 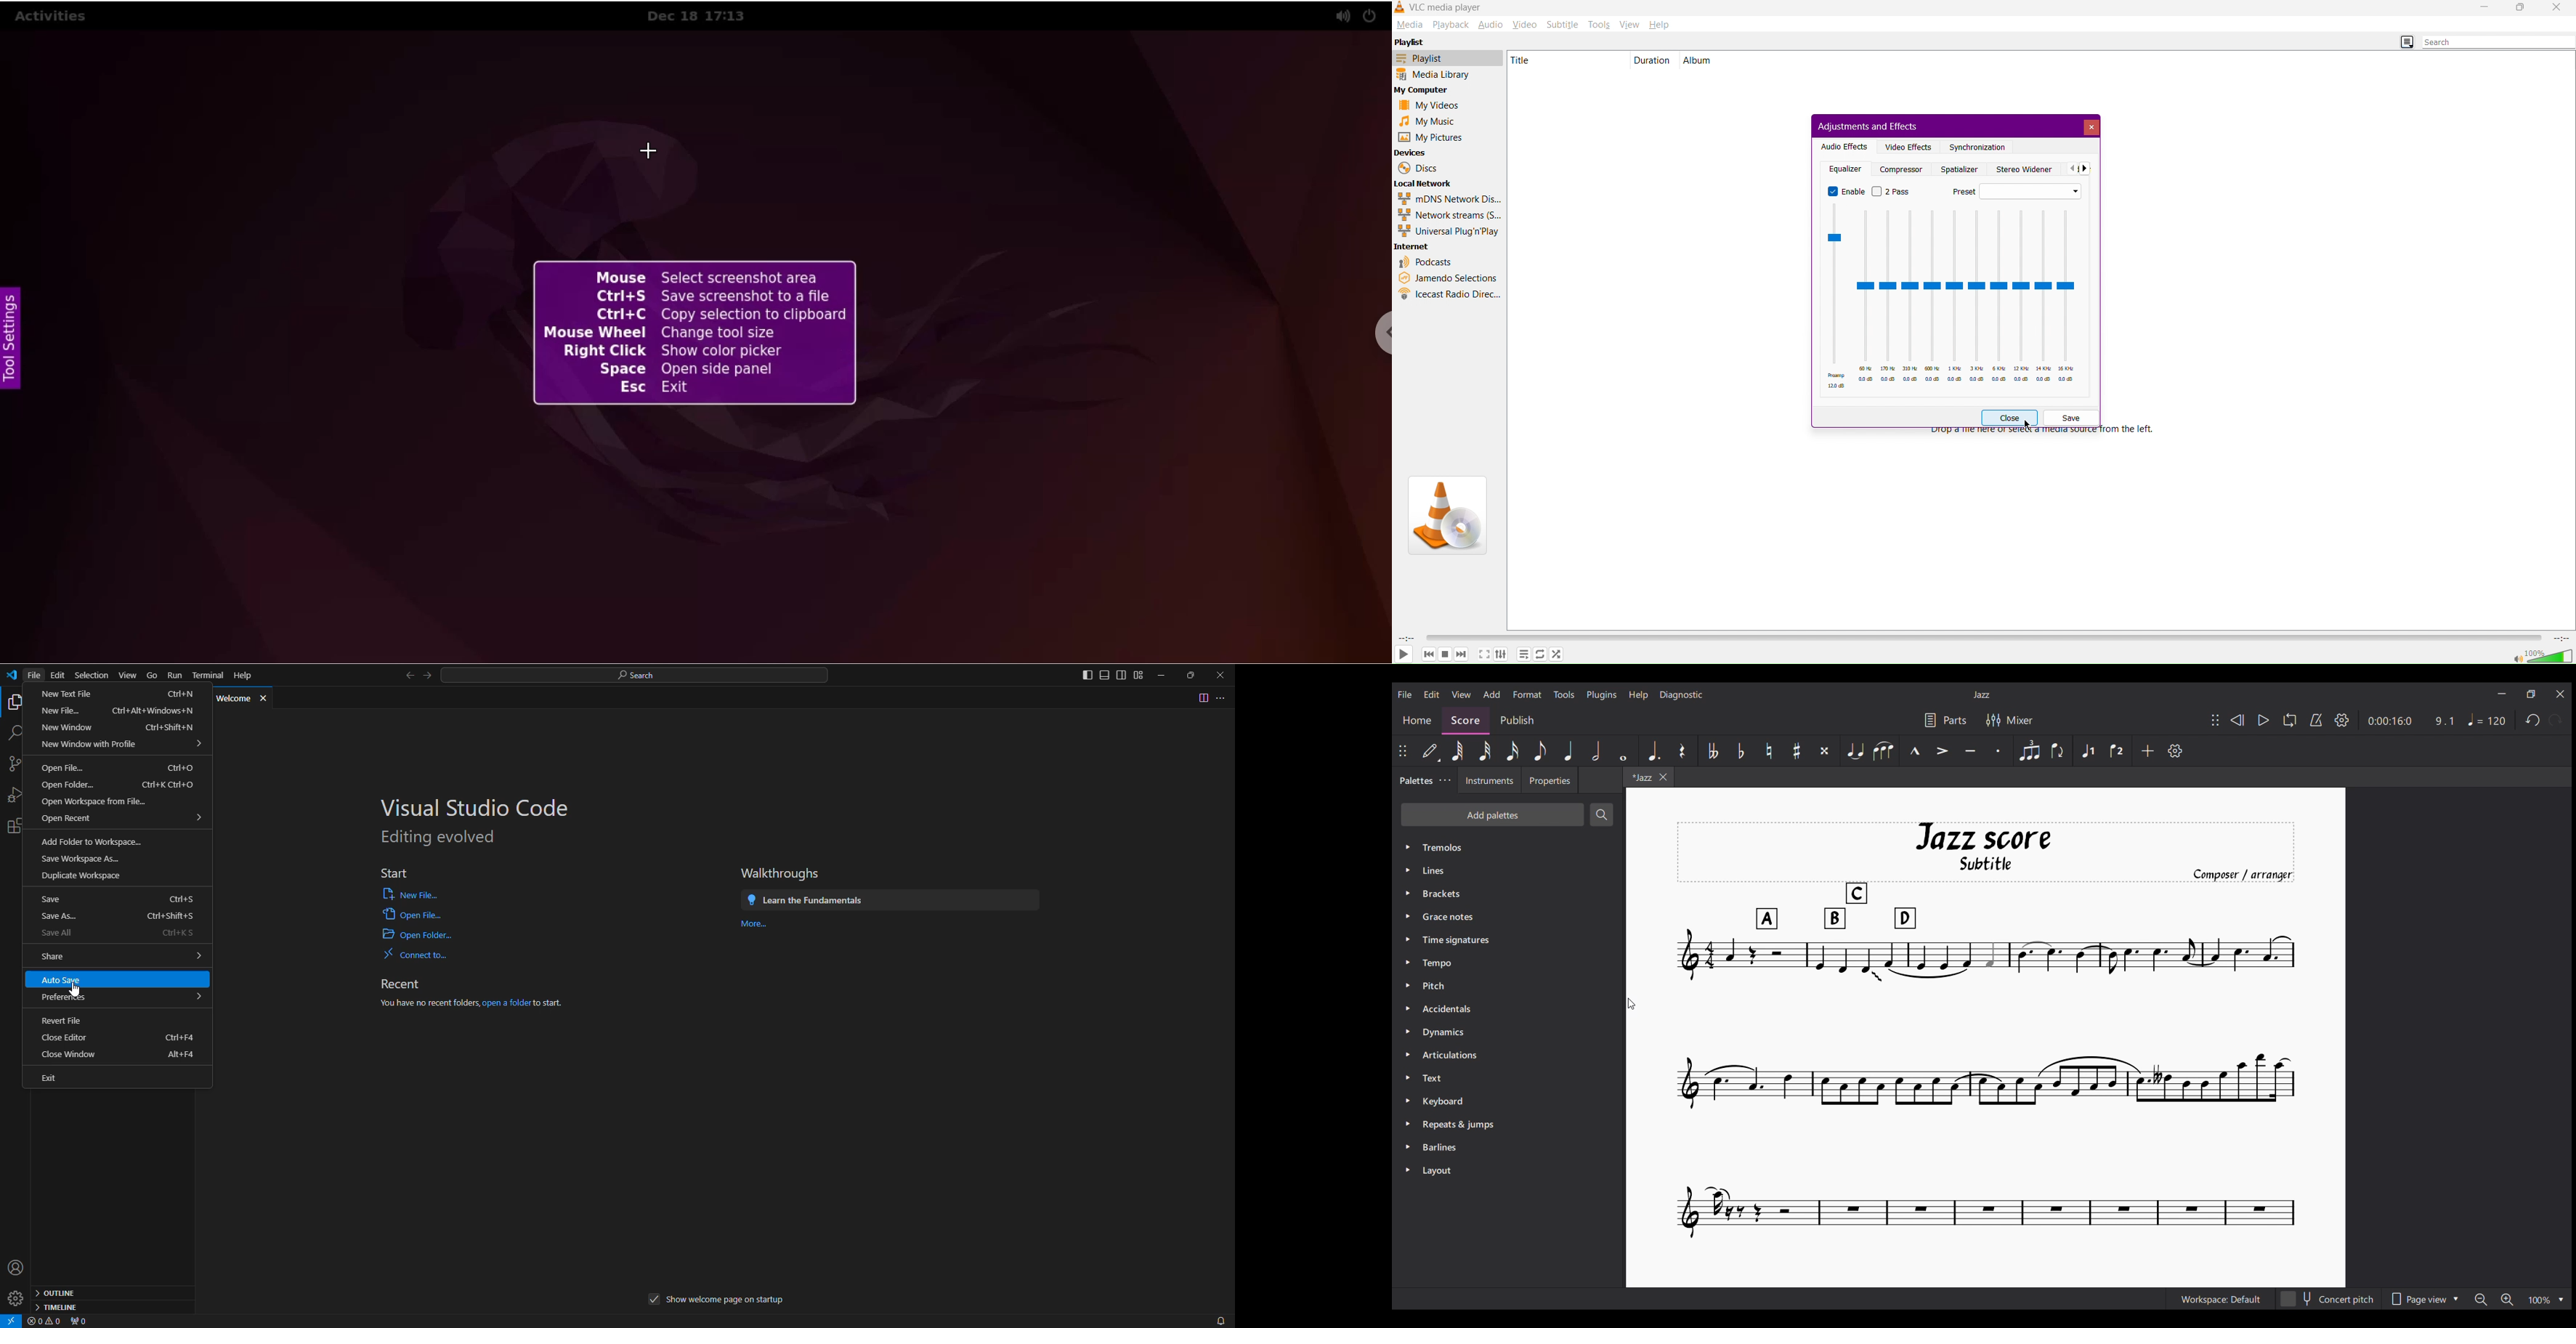 I want to click on mDNS Network , so click(x=1451, y=199).